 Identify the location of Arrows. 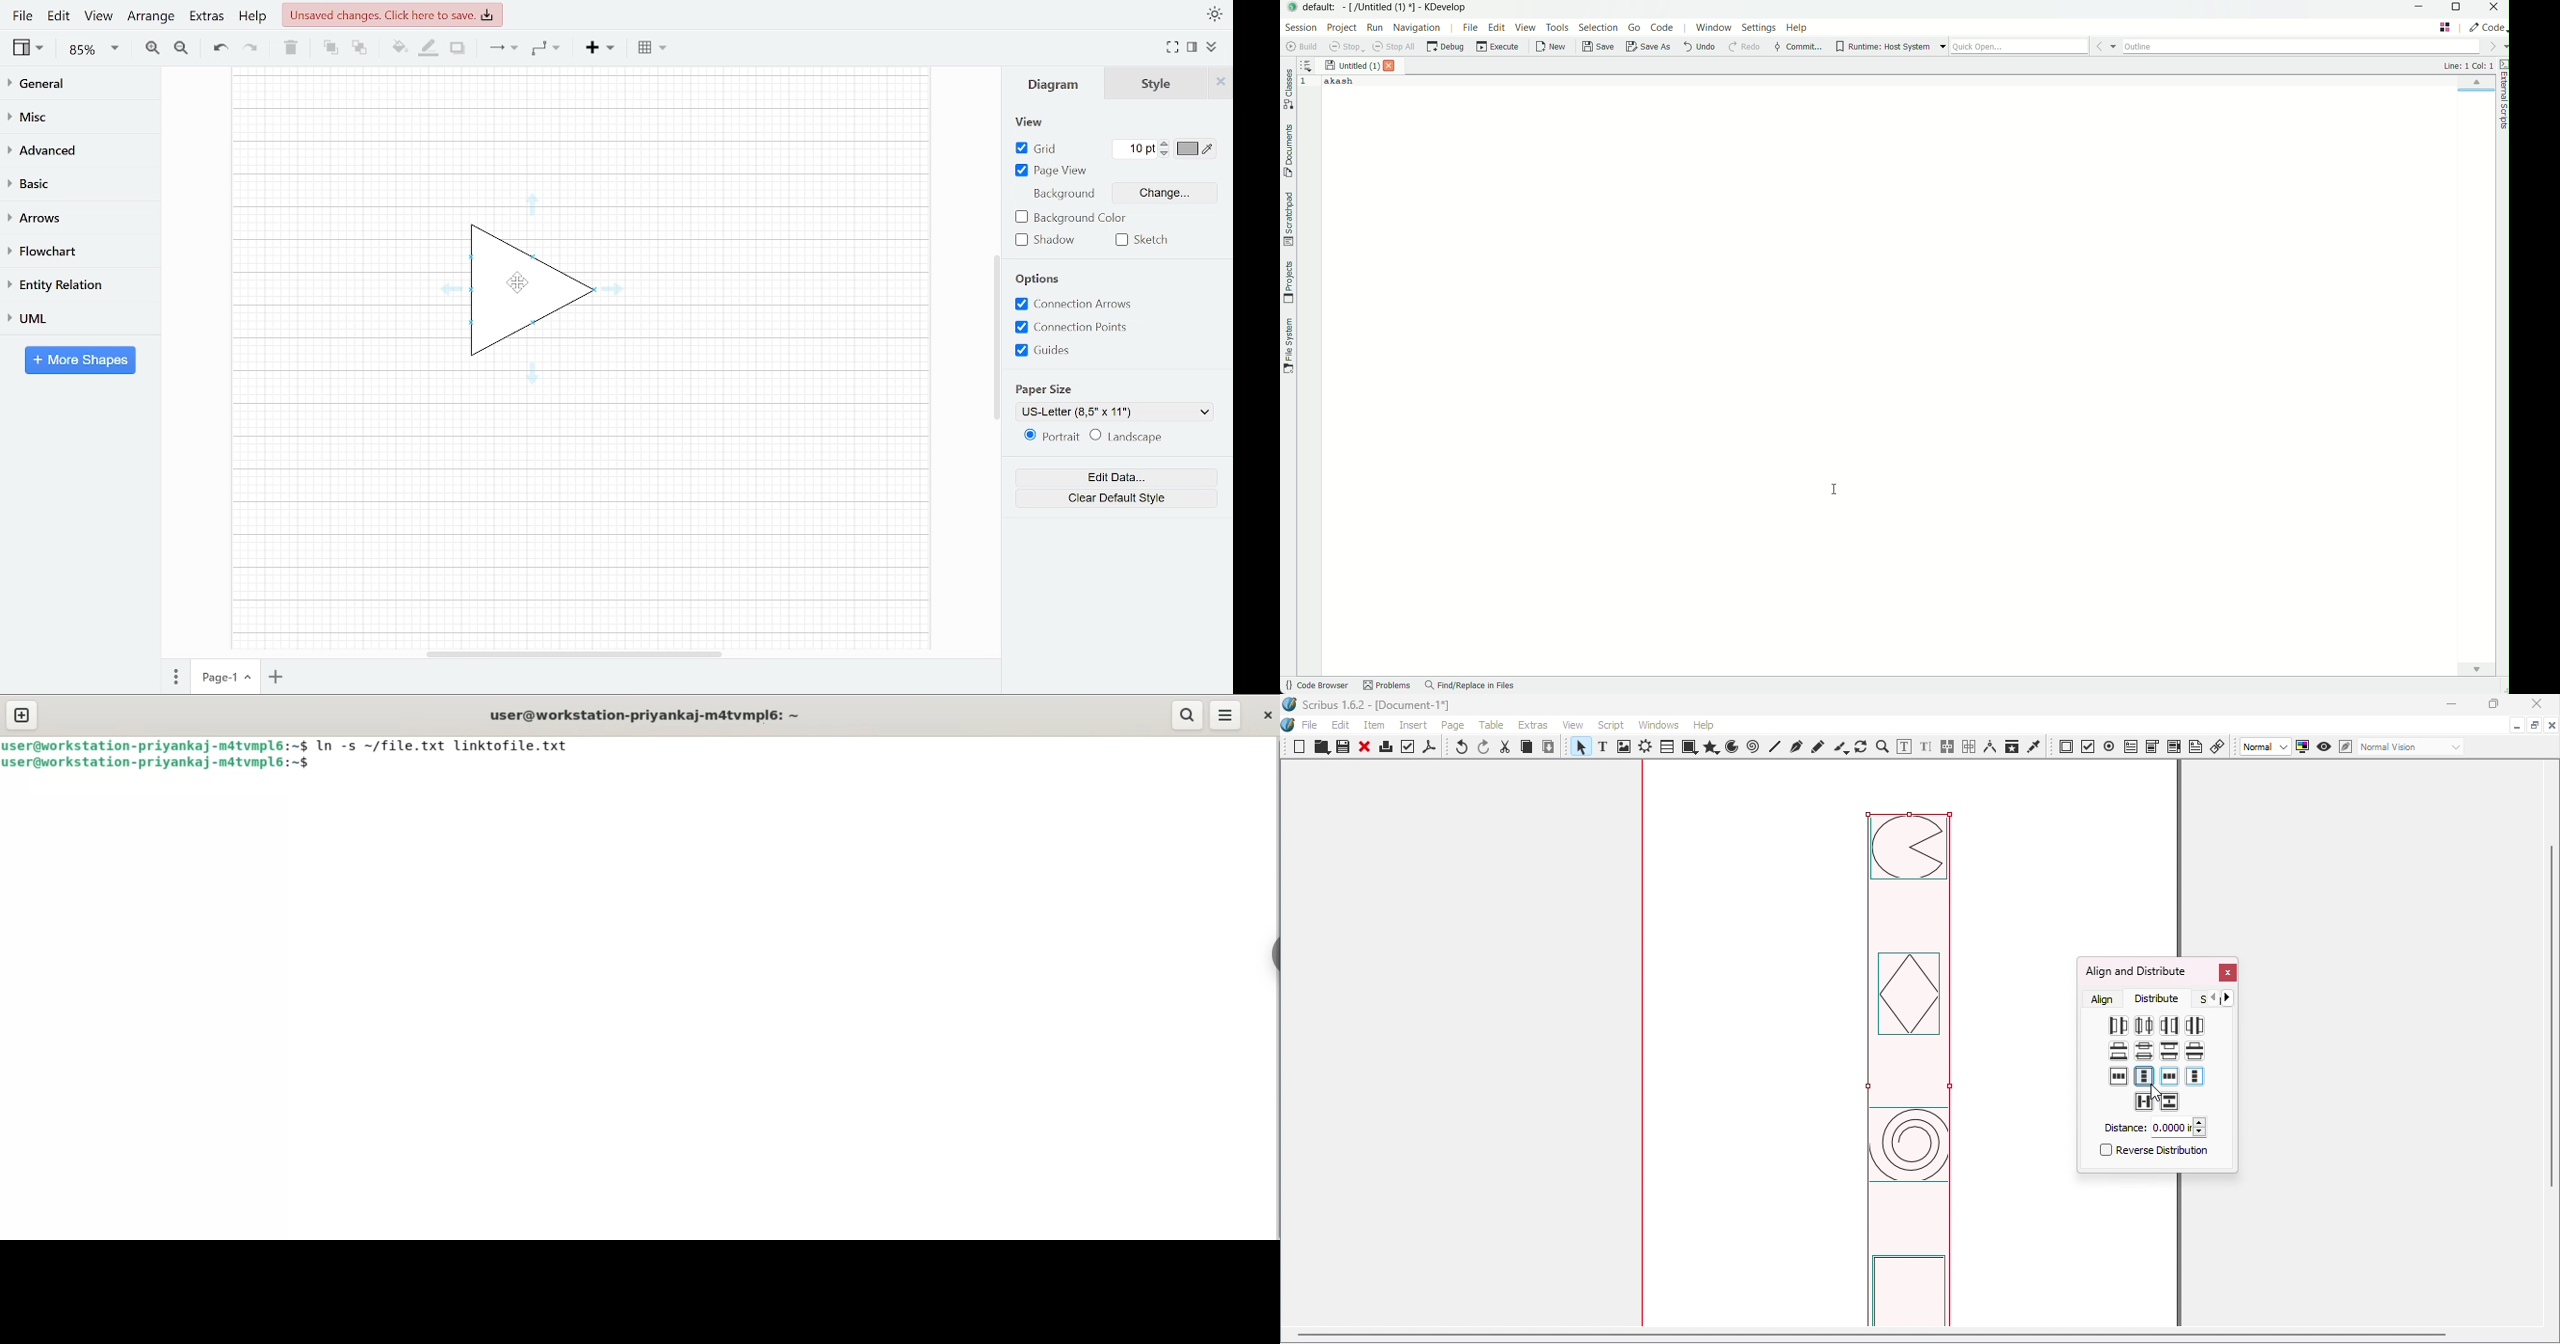
(71, 217).